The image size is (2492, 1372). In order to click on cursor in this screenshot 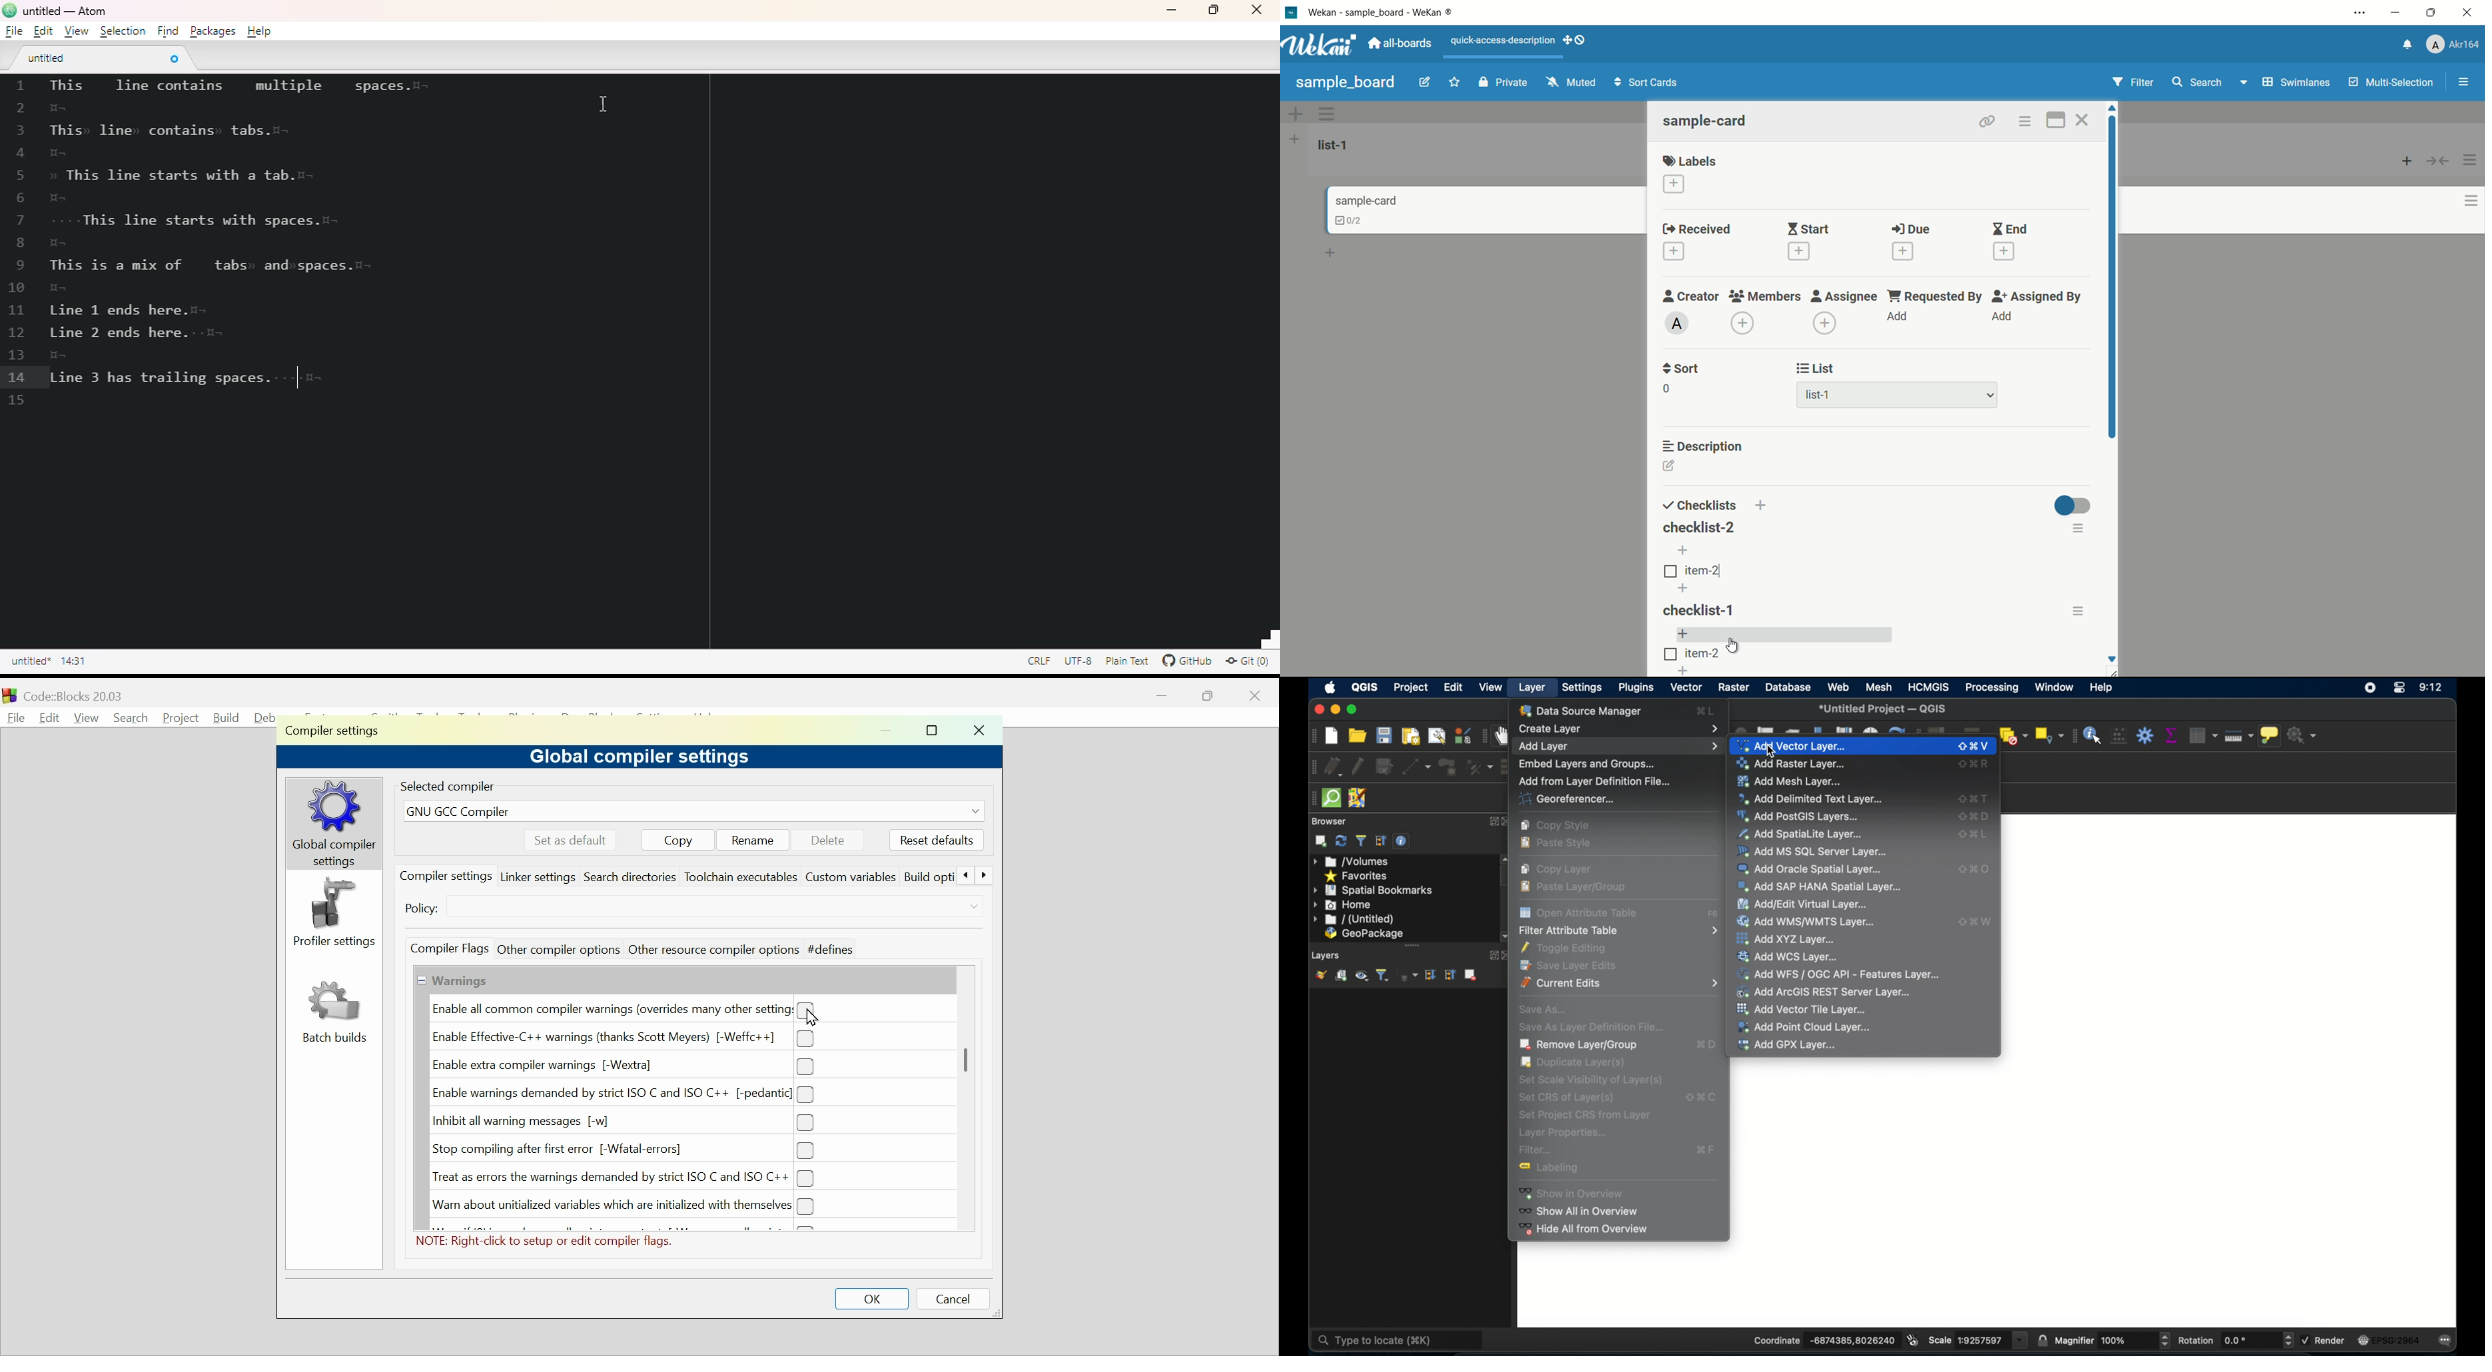, I will do `click(298, 383)`.